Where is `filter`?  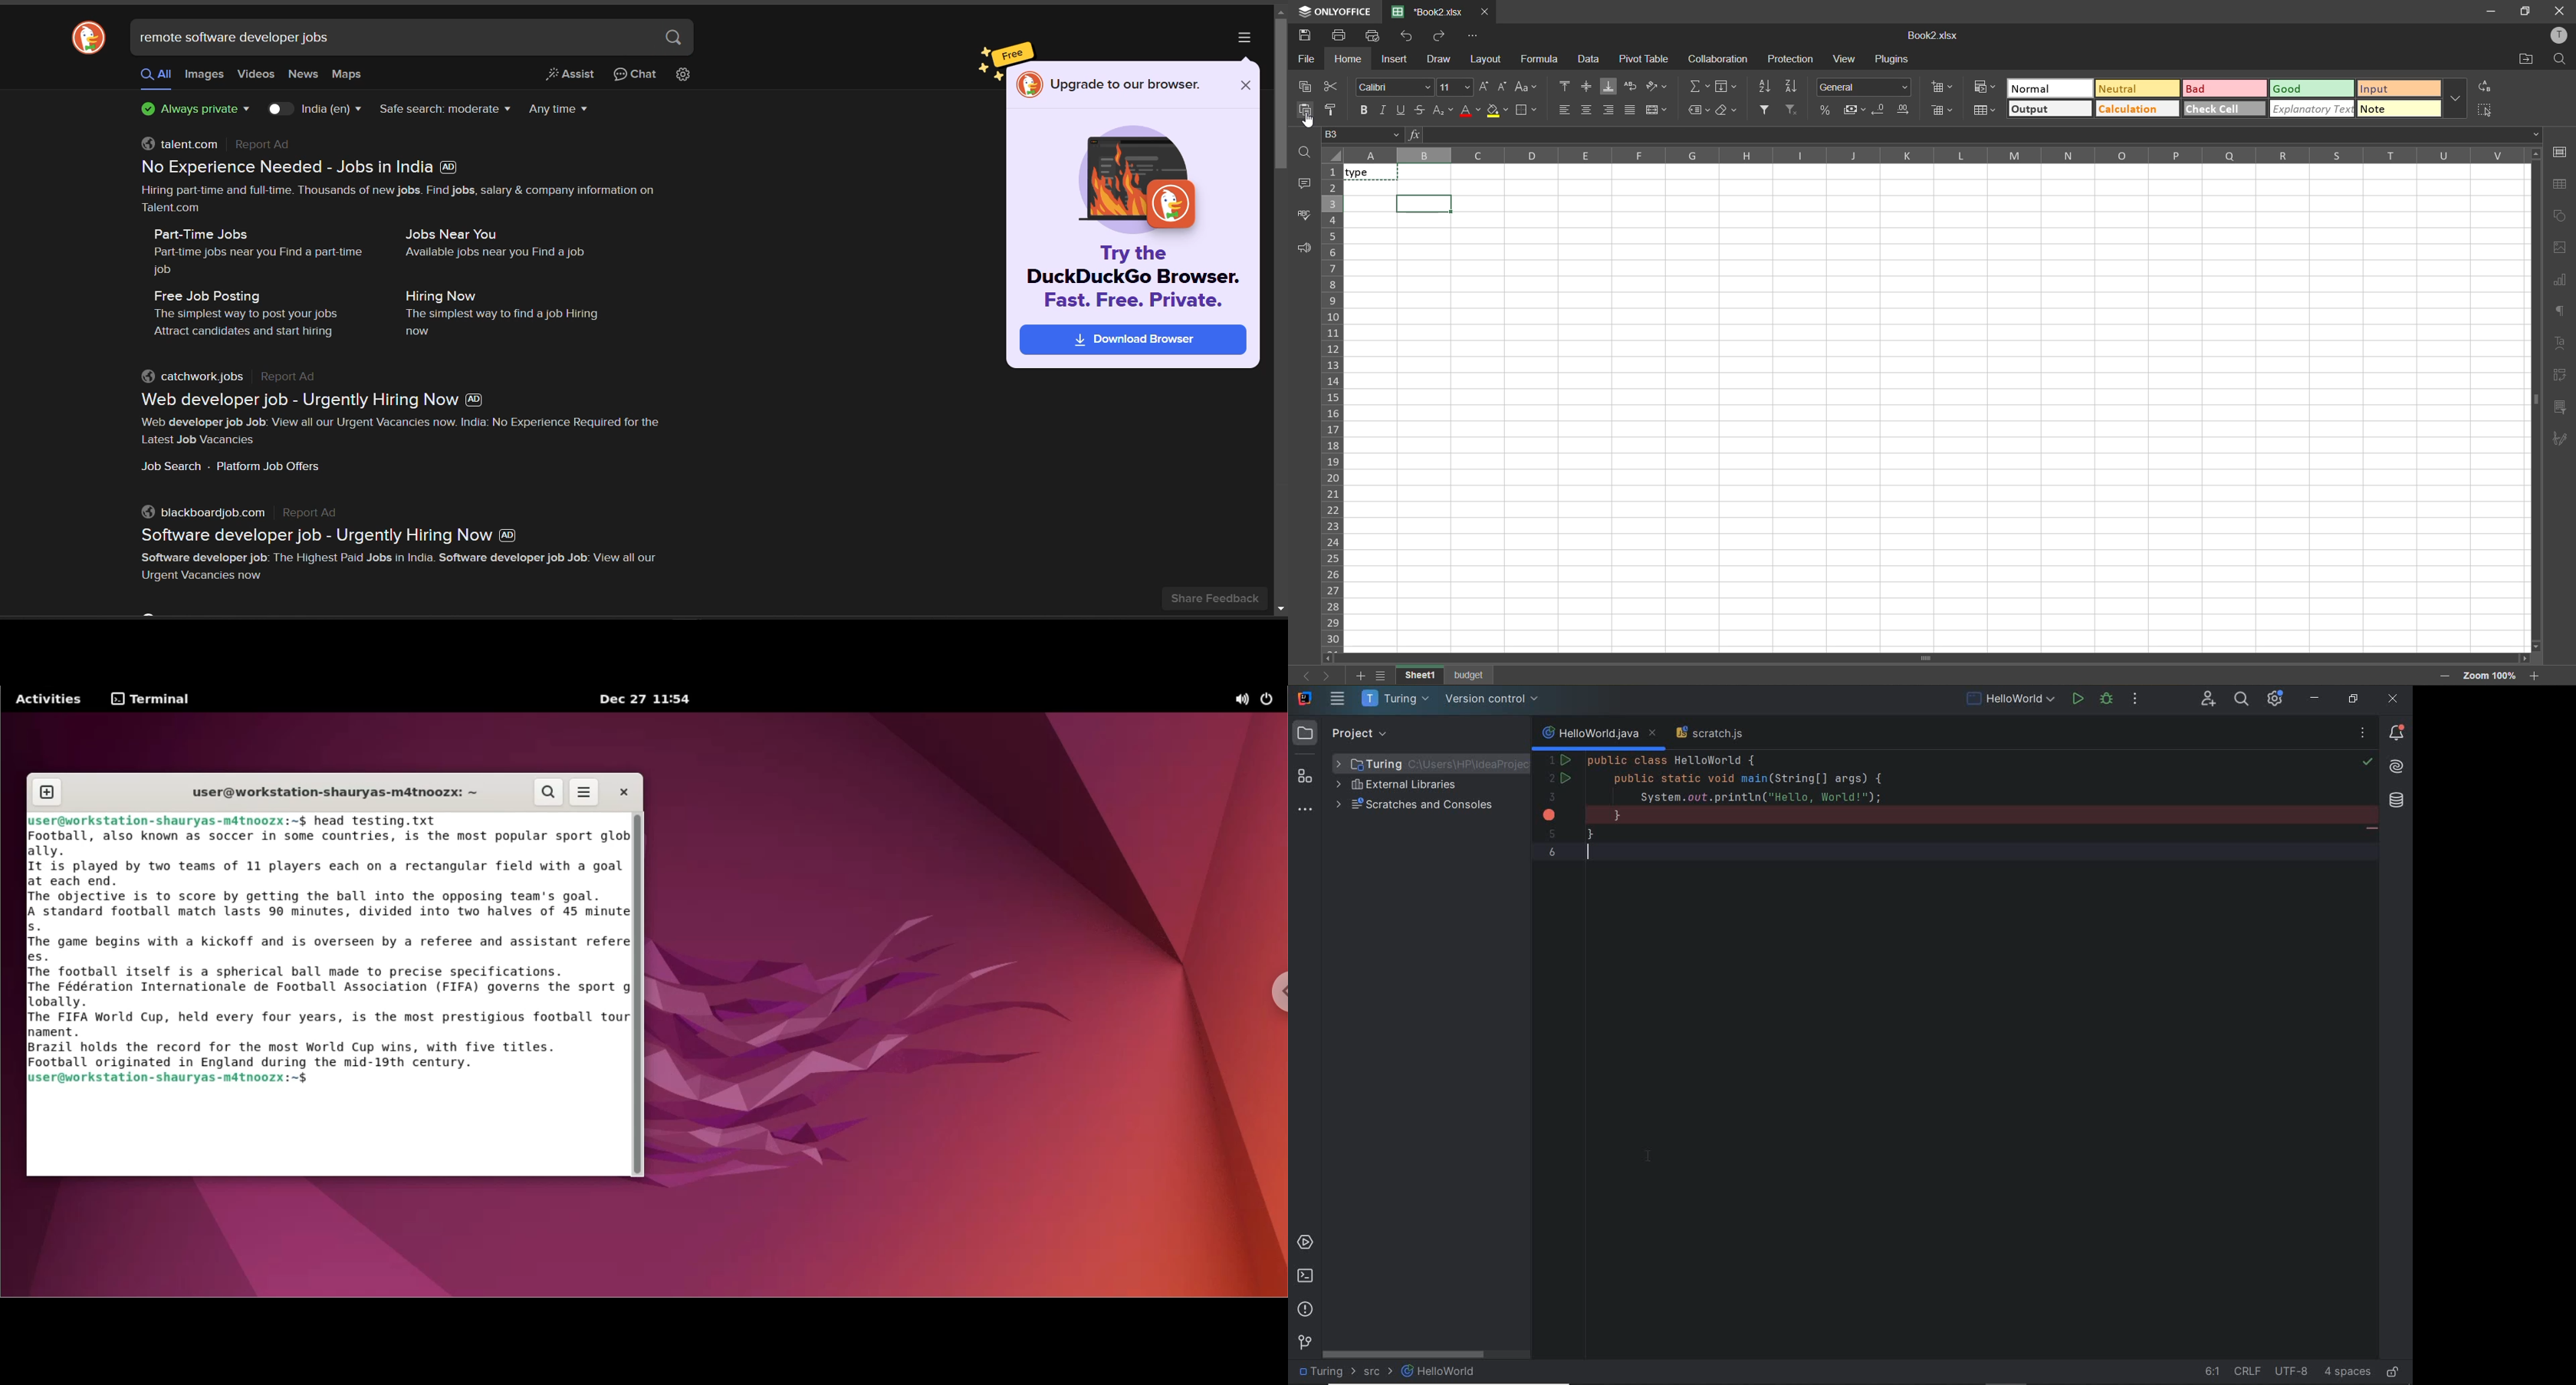
filter is located at coordinates (1764, 111).